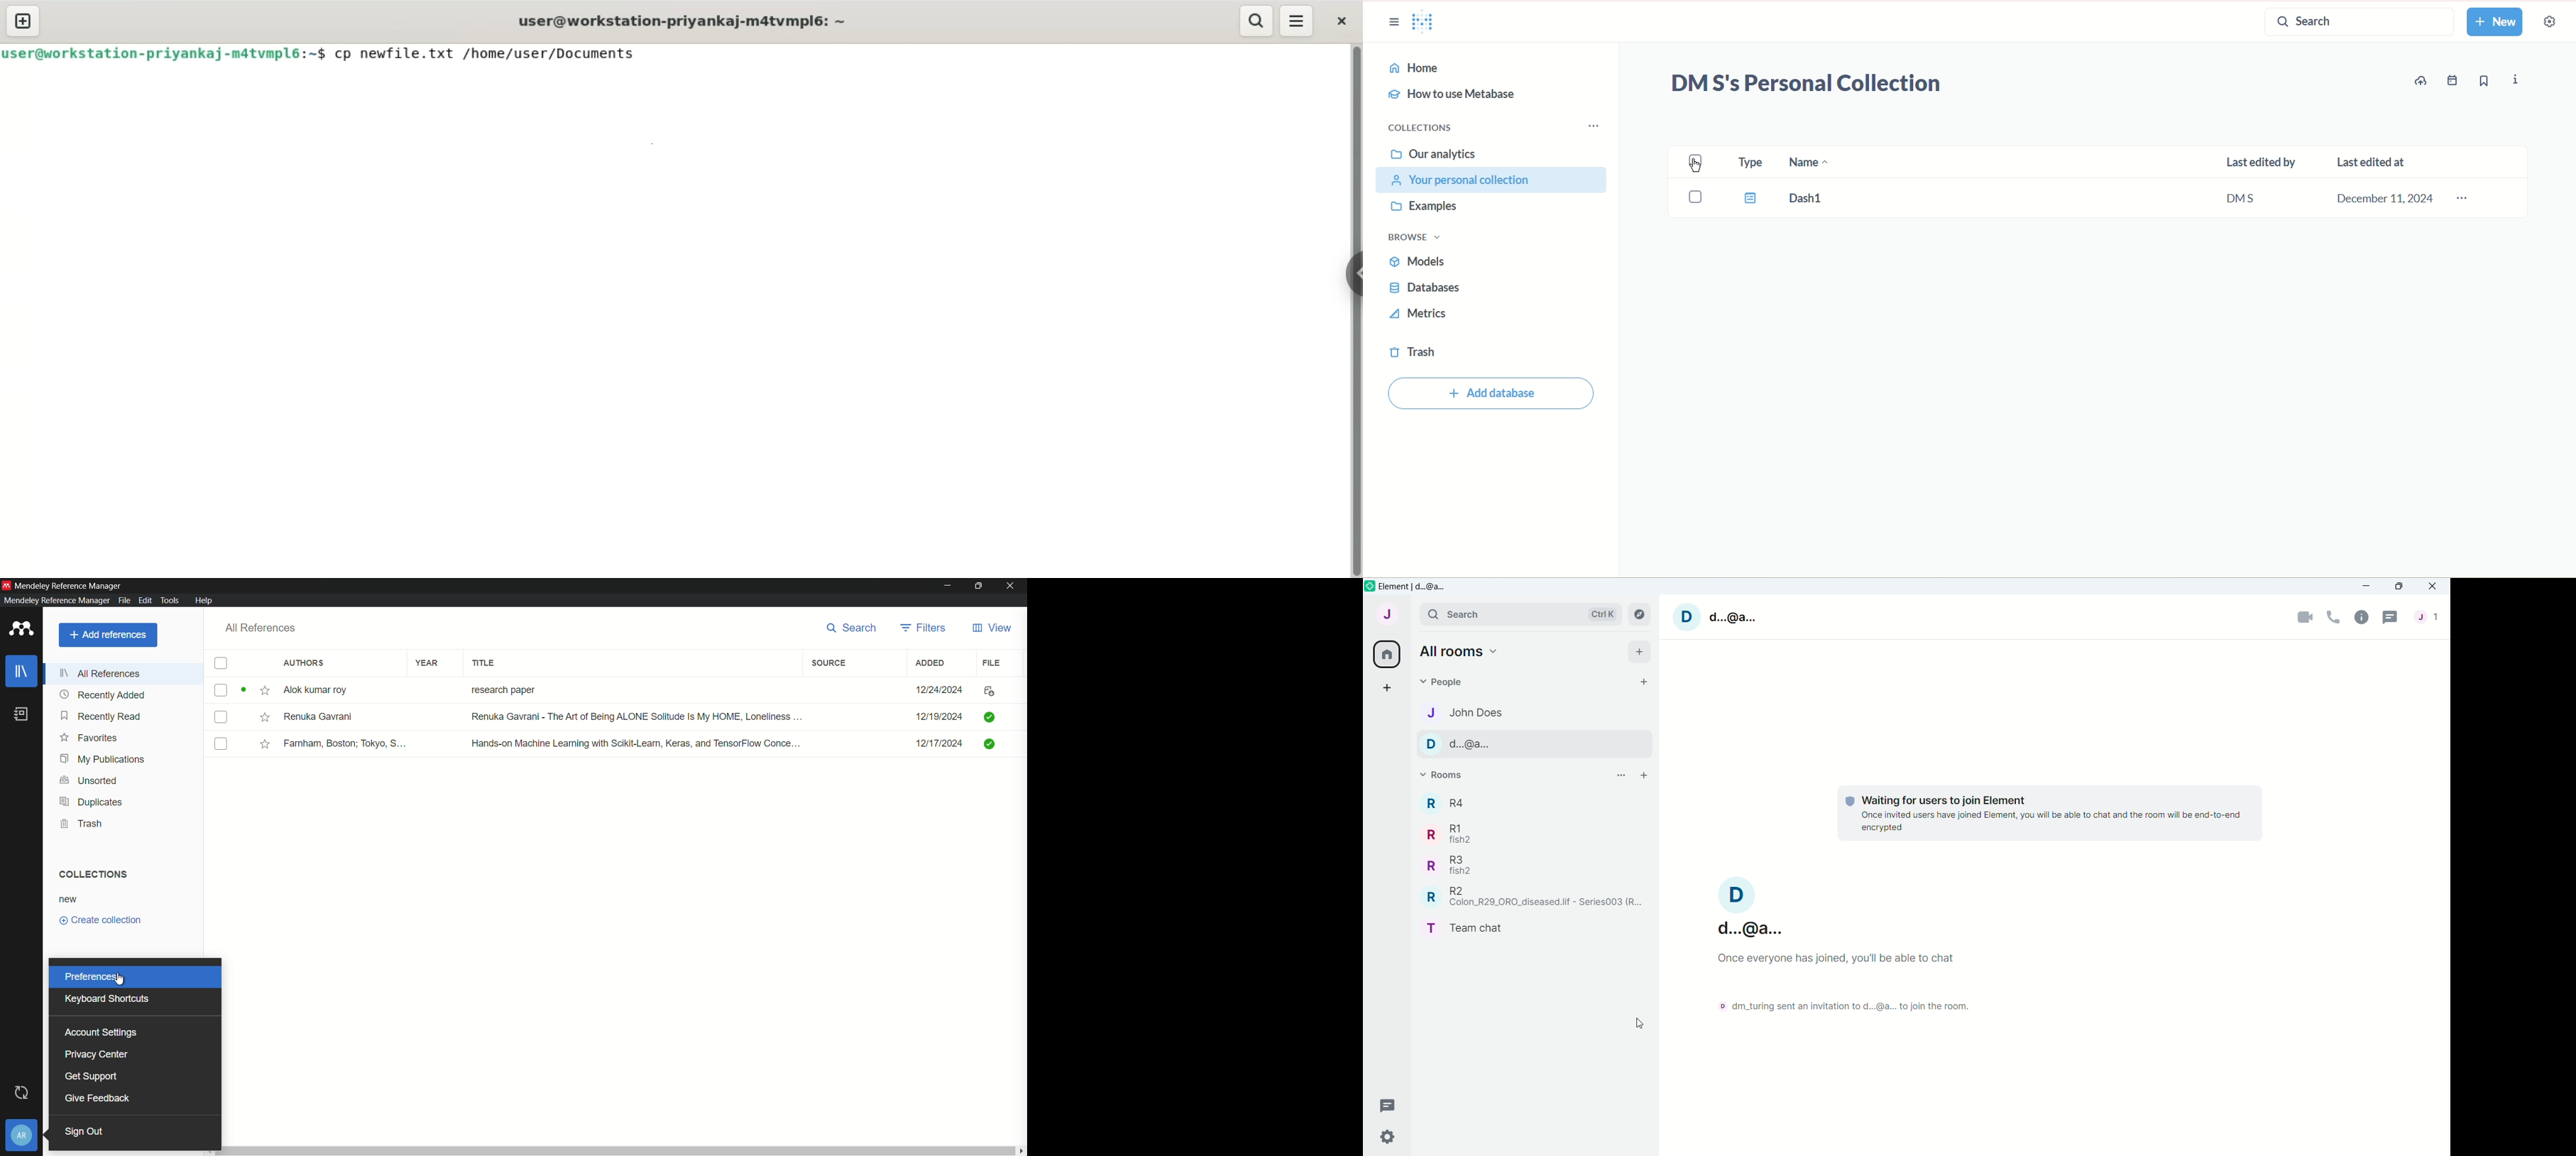  What do you see at coordinates (1749, 161) in the screenshot?
I see `type` at bounding box center [1749, 161].